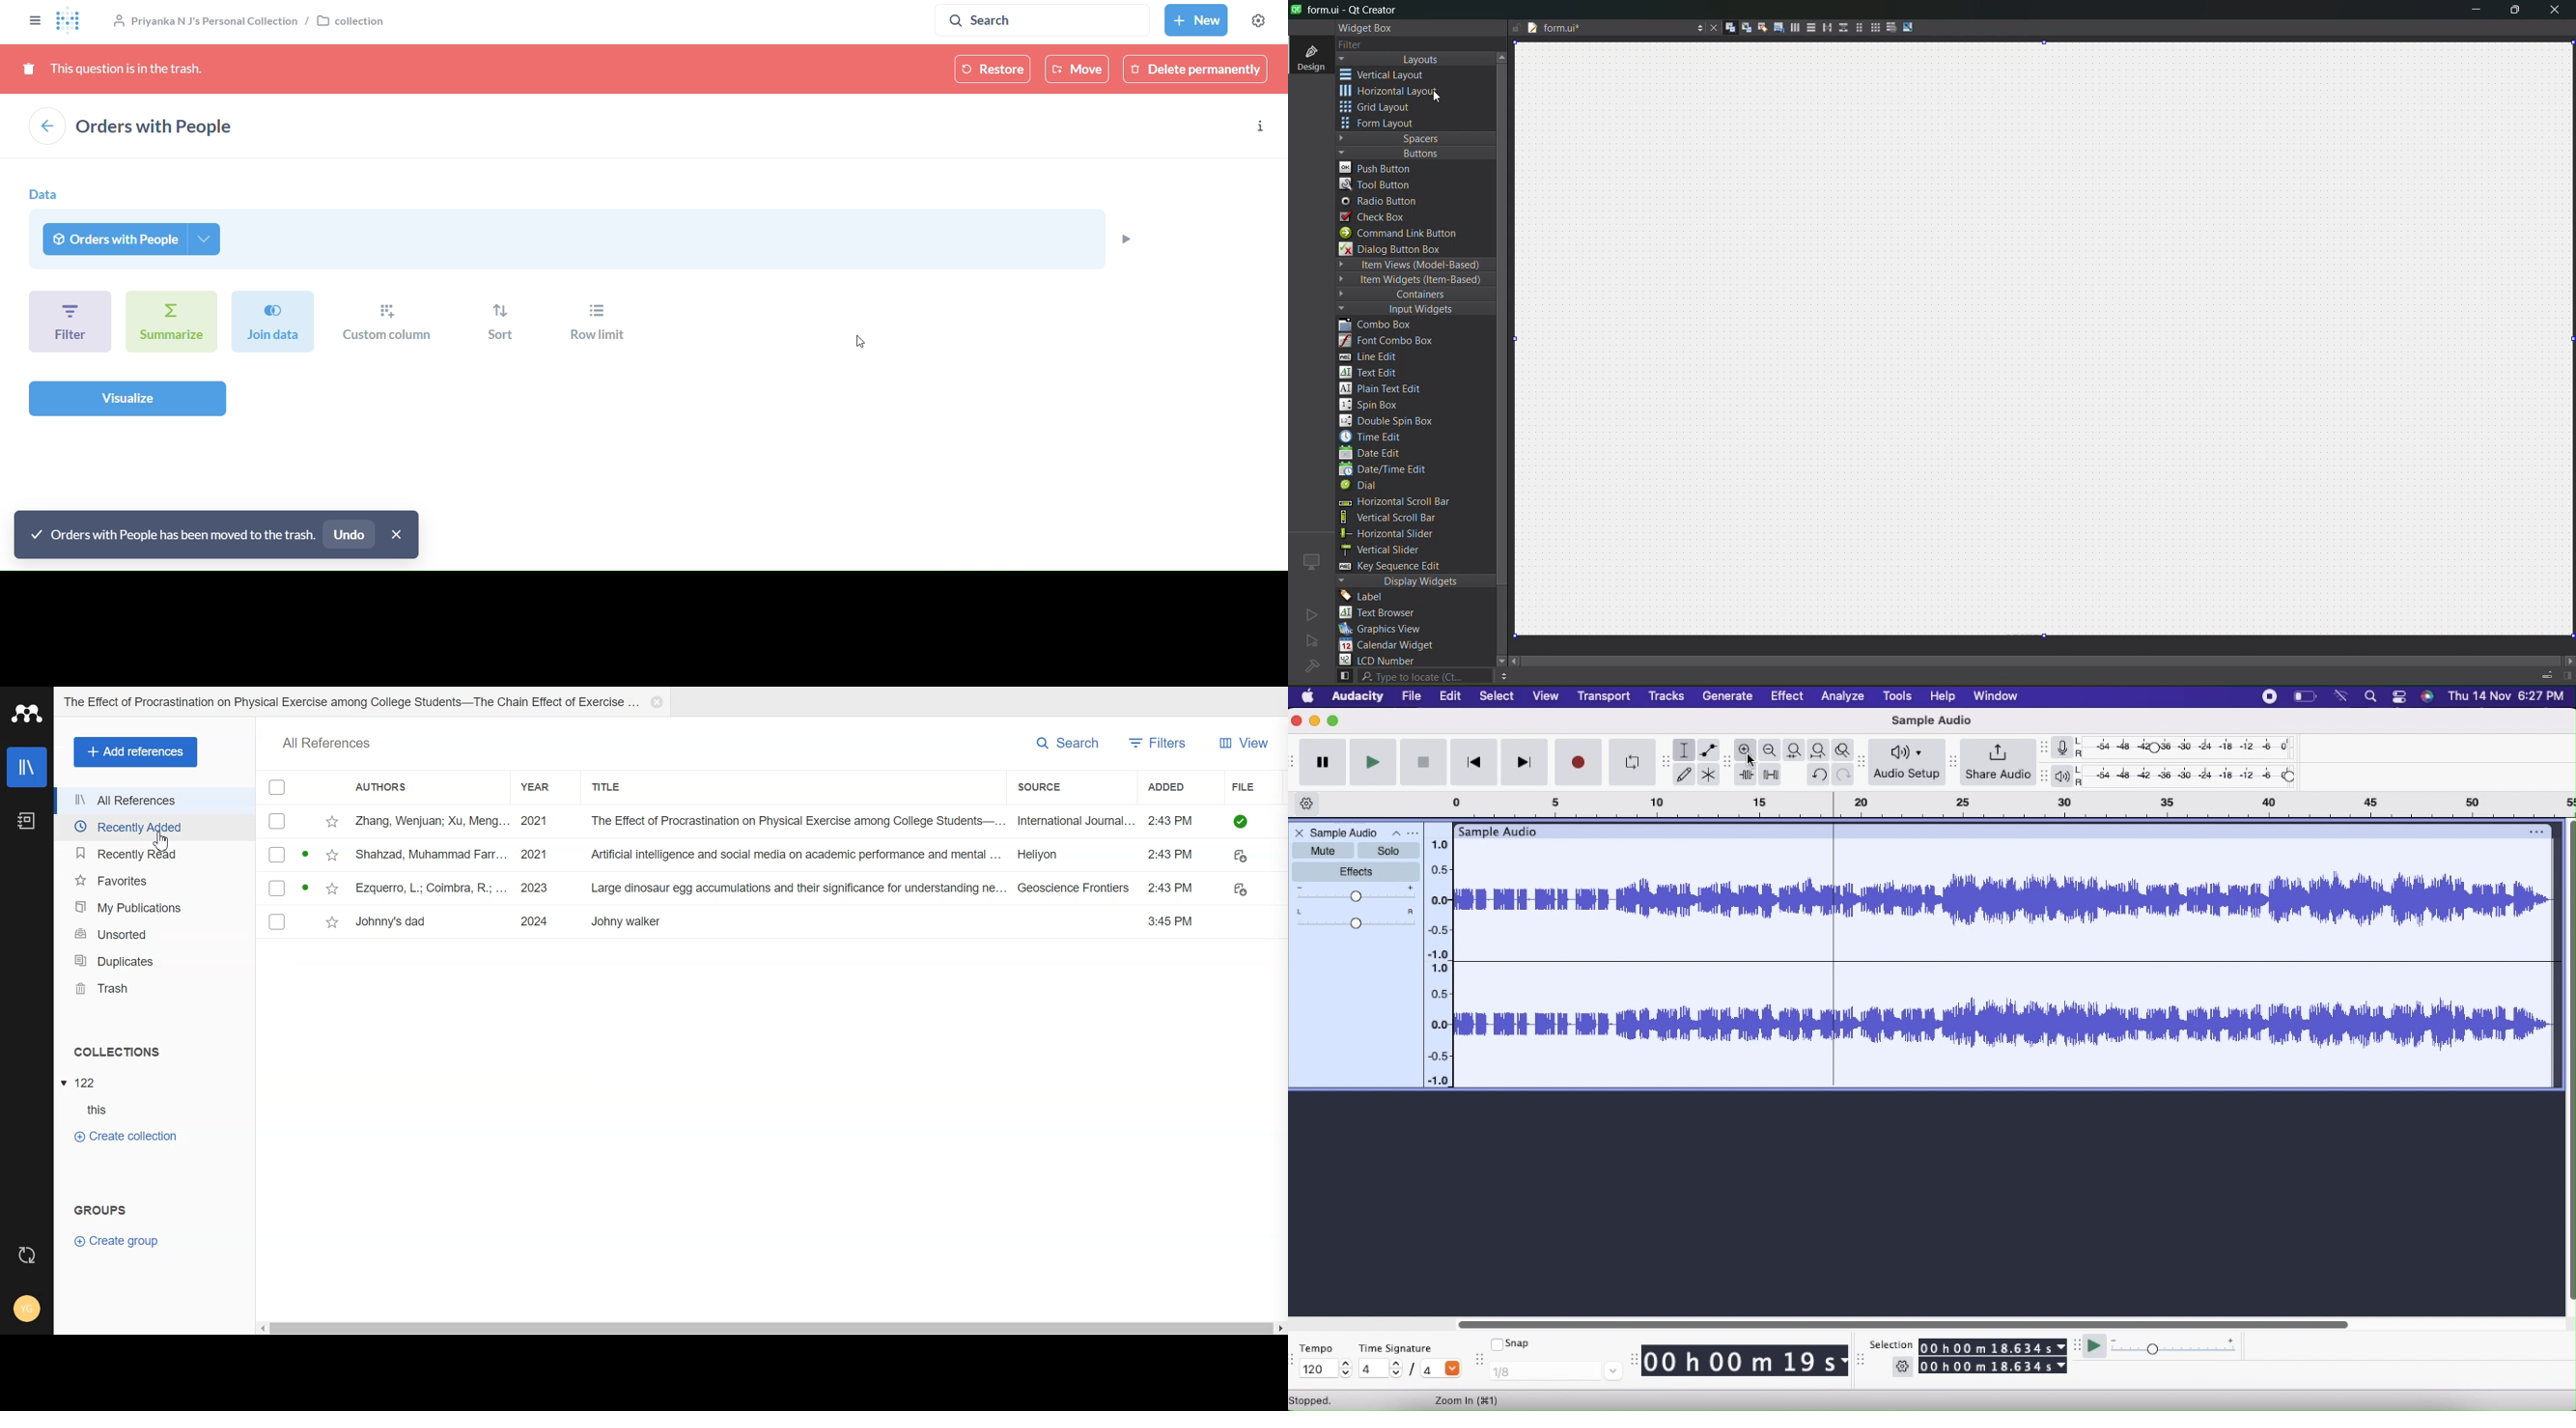  I want to click on Undo, so click(1819, 775).